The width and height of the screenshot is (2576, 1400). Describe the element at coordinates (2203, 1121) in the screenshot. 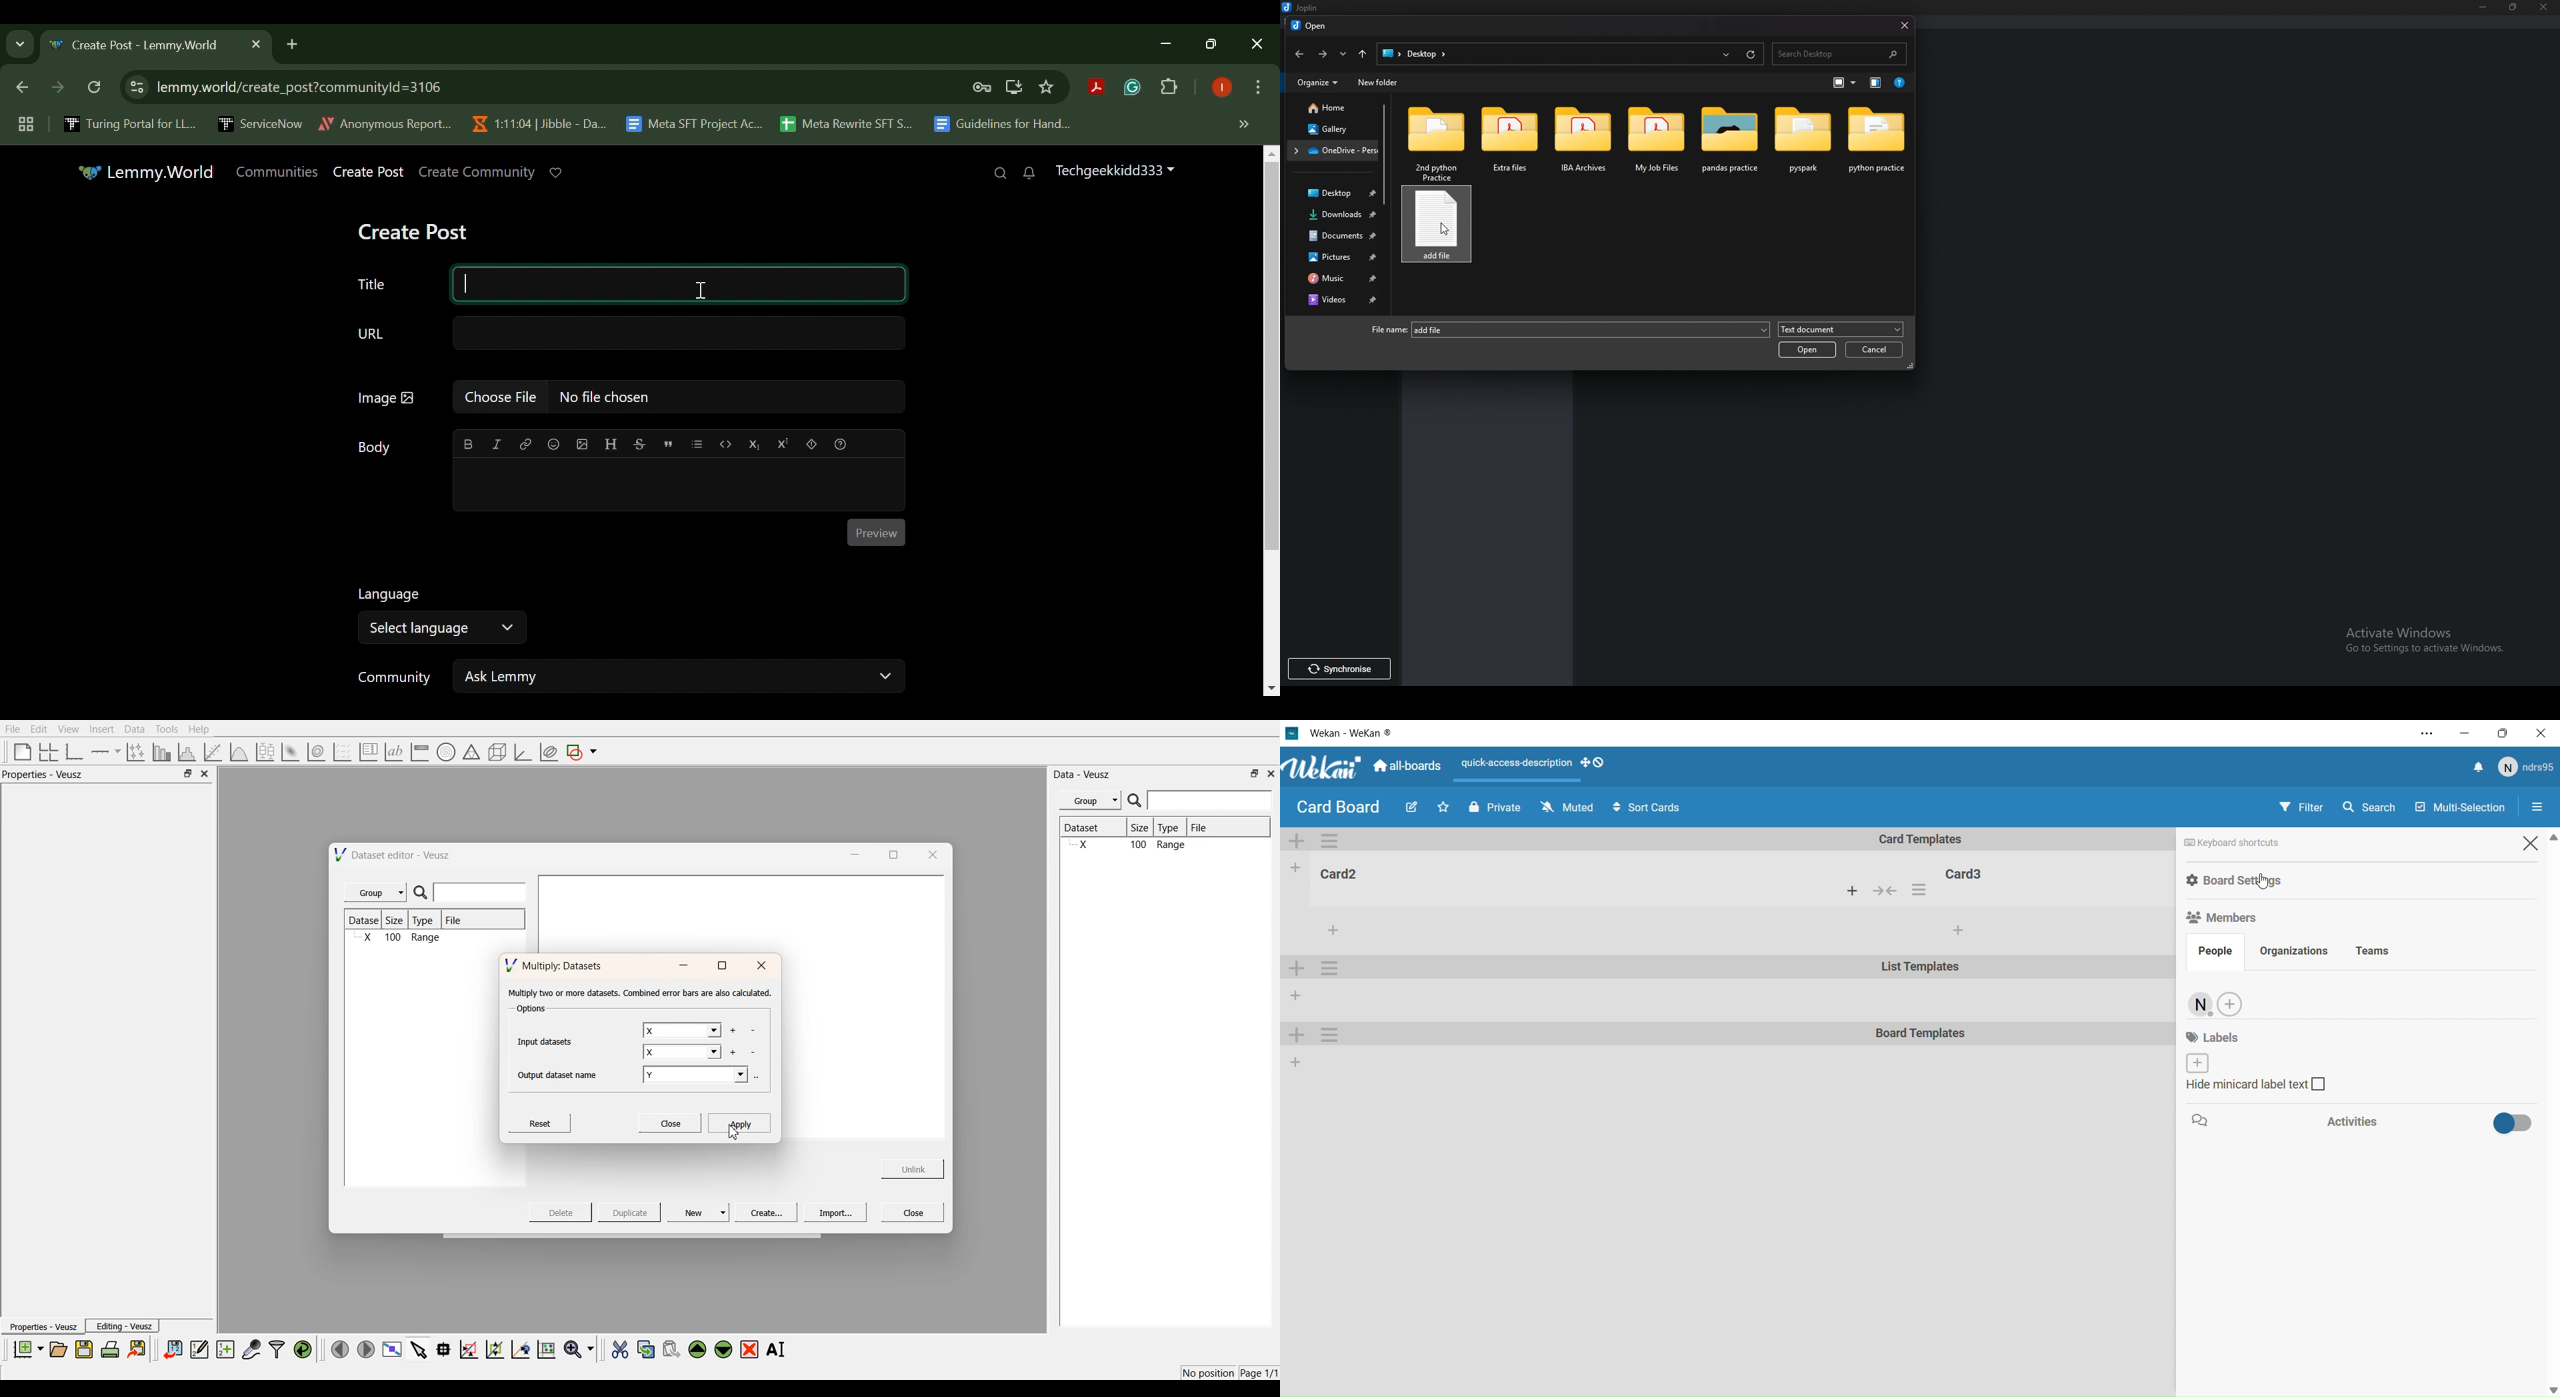

I see `comment` at that location.